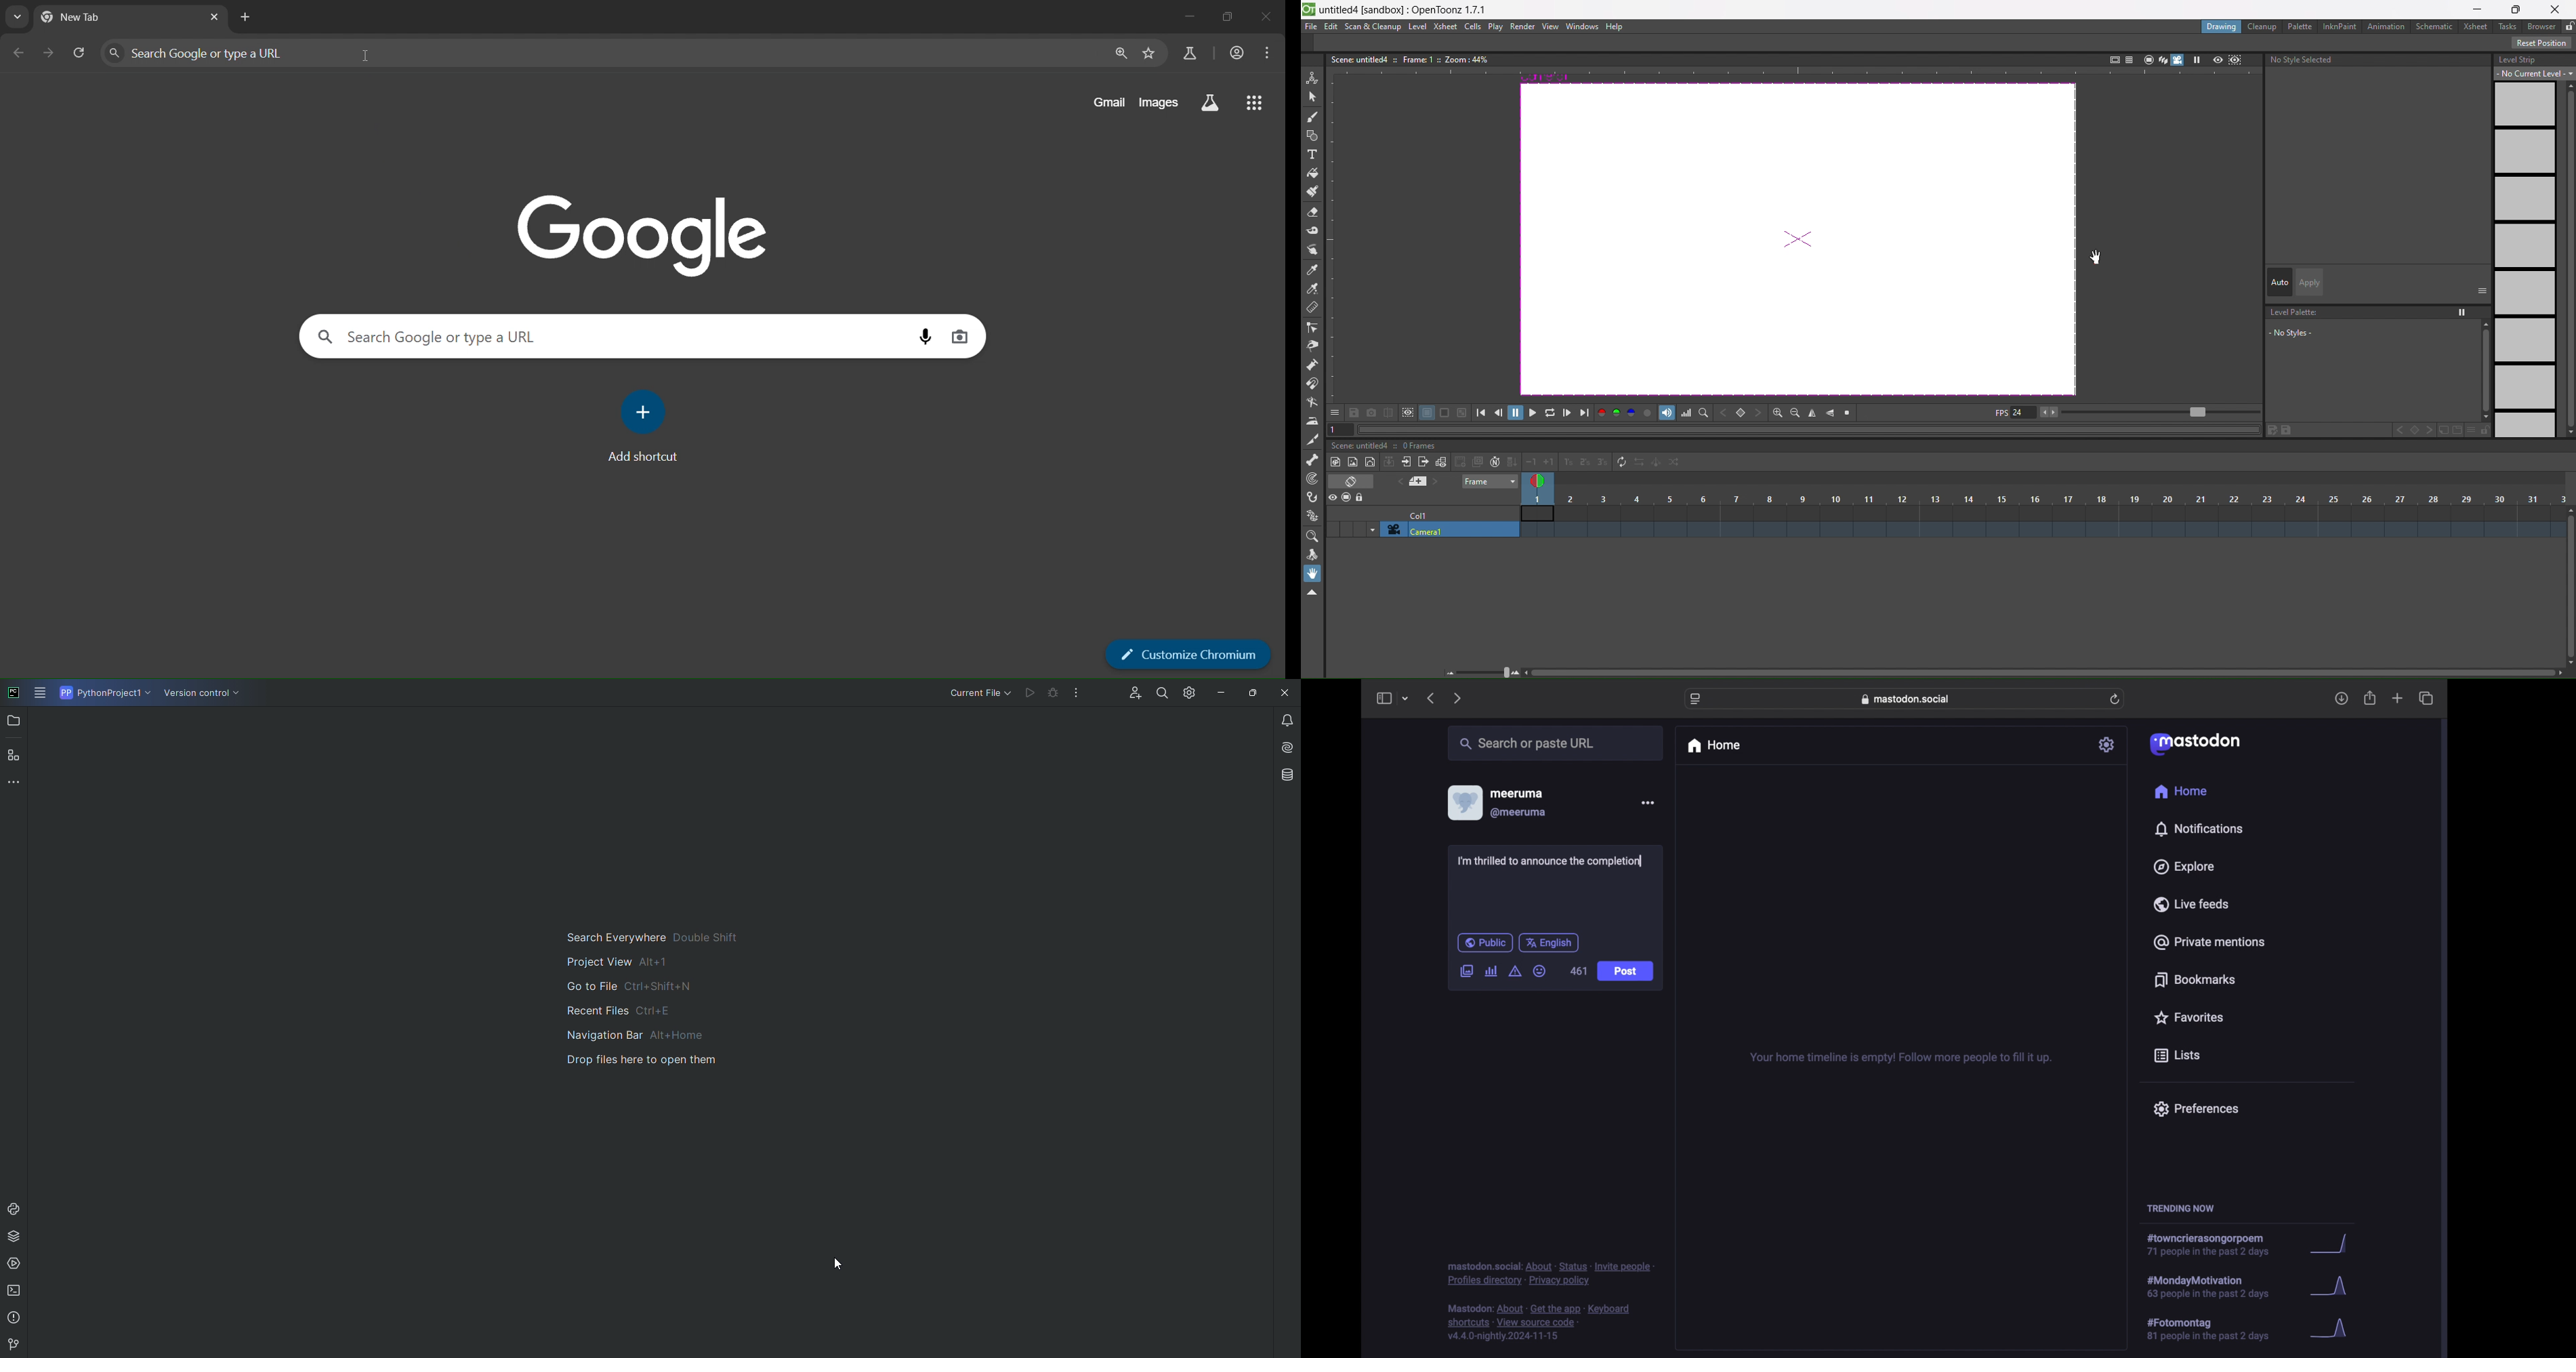  I want to click on scene: untitled4, so click(1363, 445).